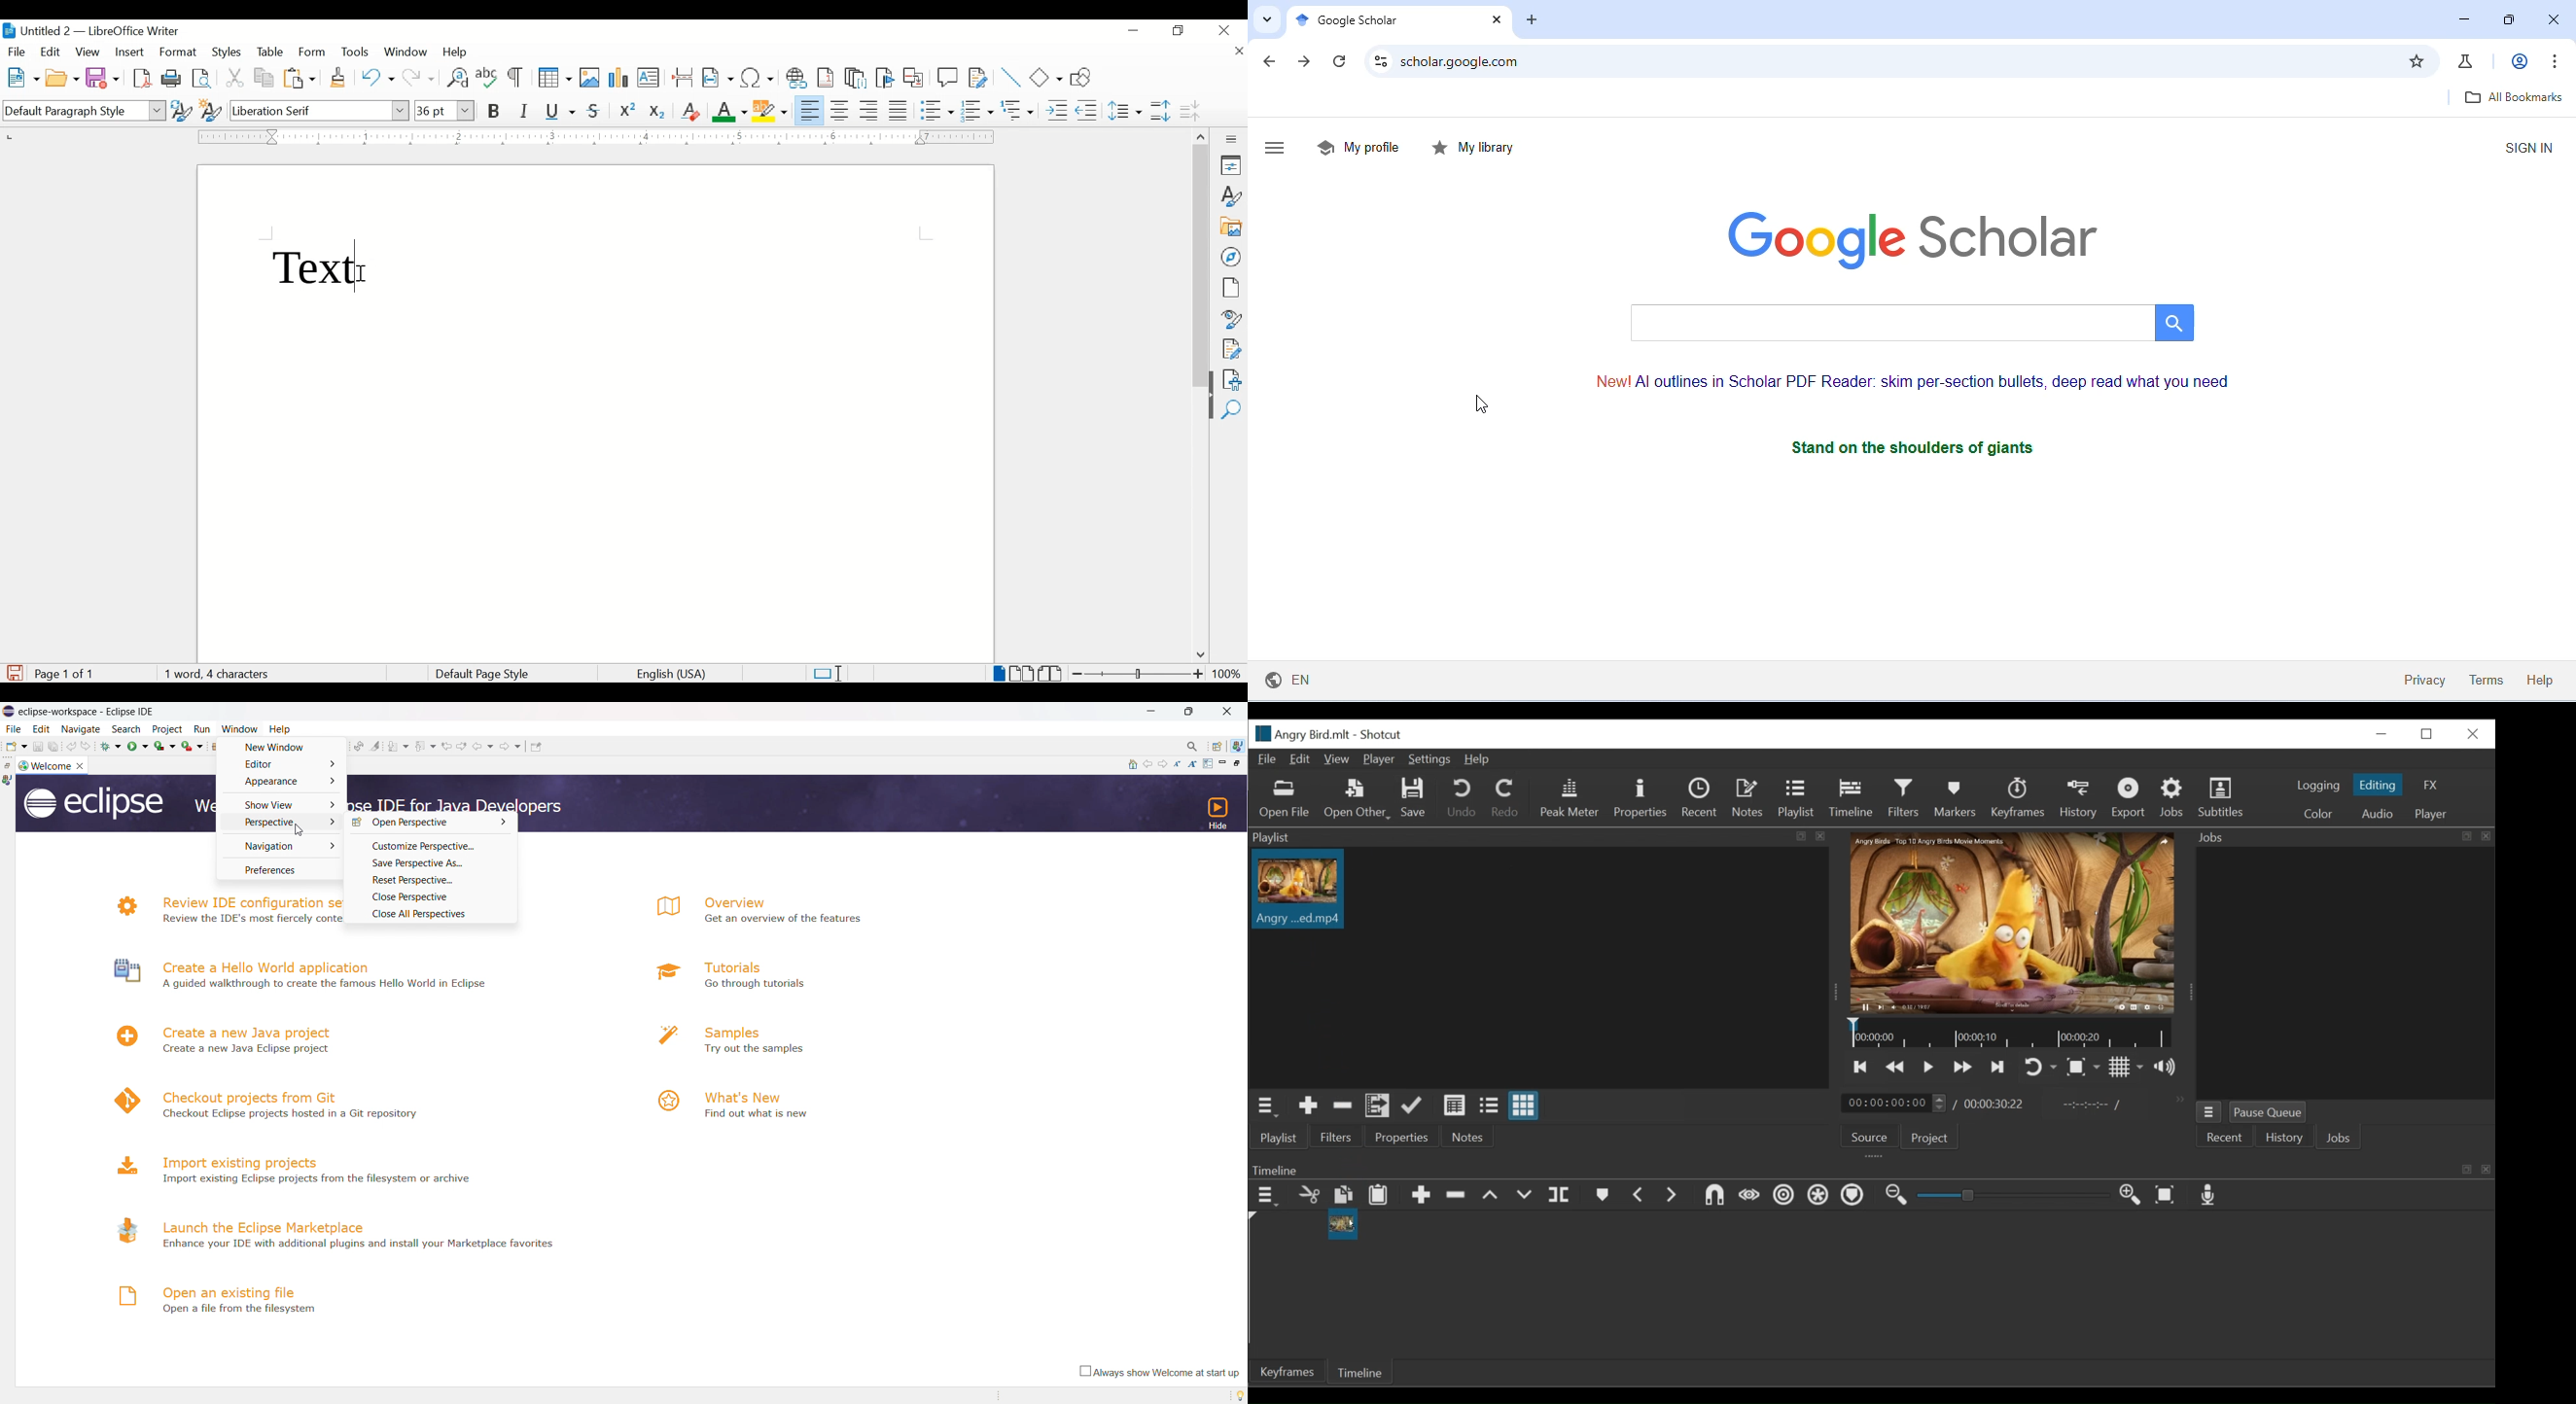 This screenshot has height=1428, width=2576. I want to click on scroll down arrow, so click(1199, 656).